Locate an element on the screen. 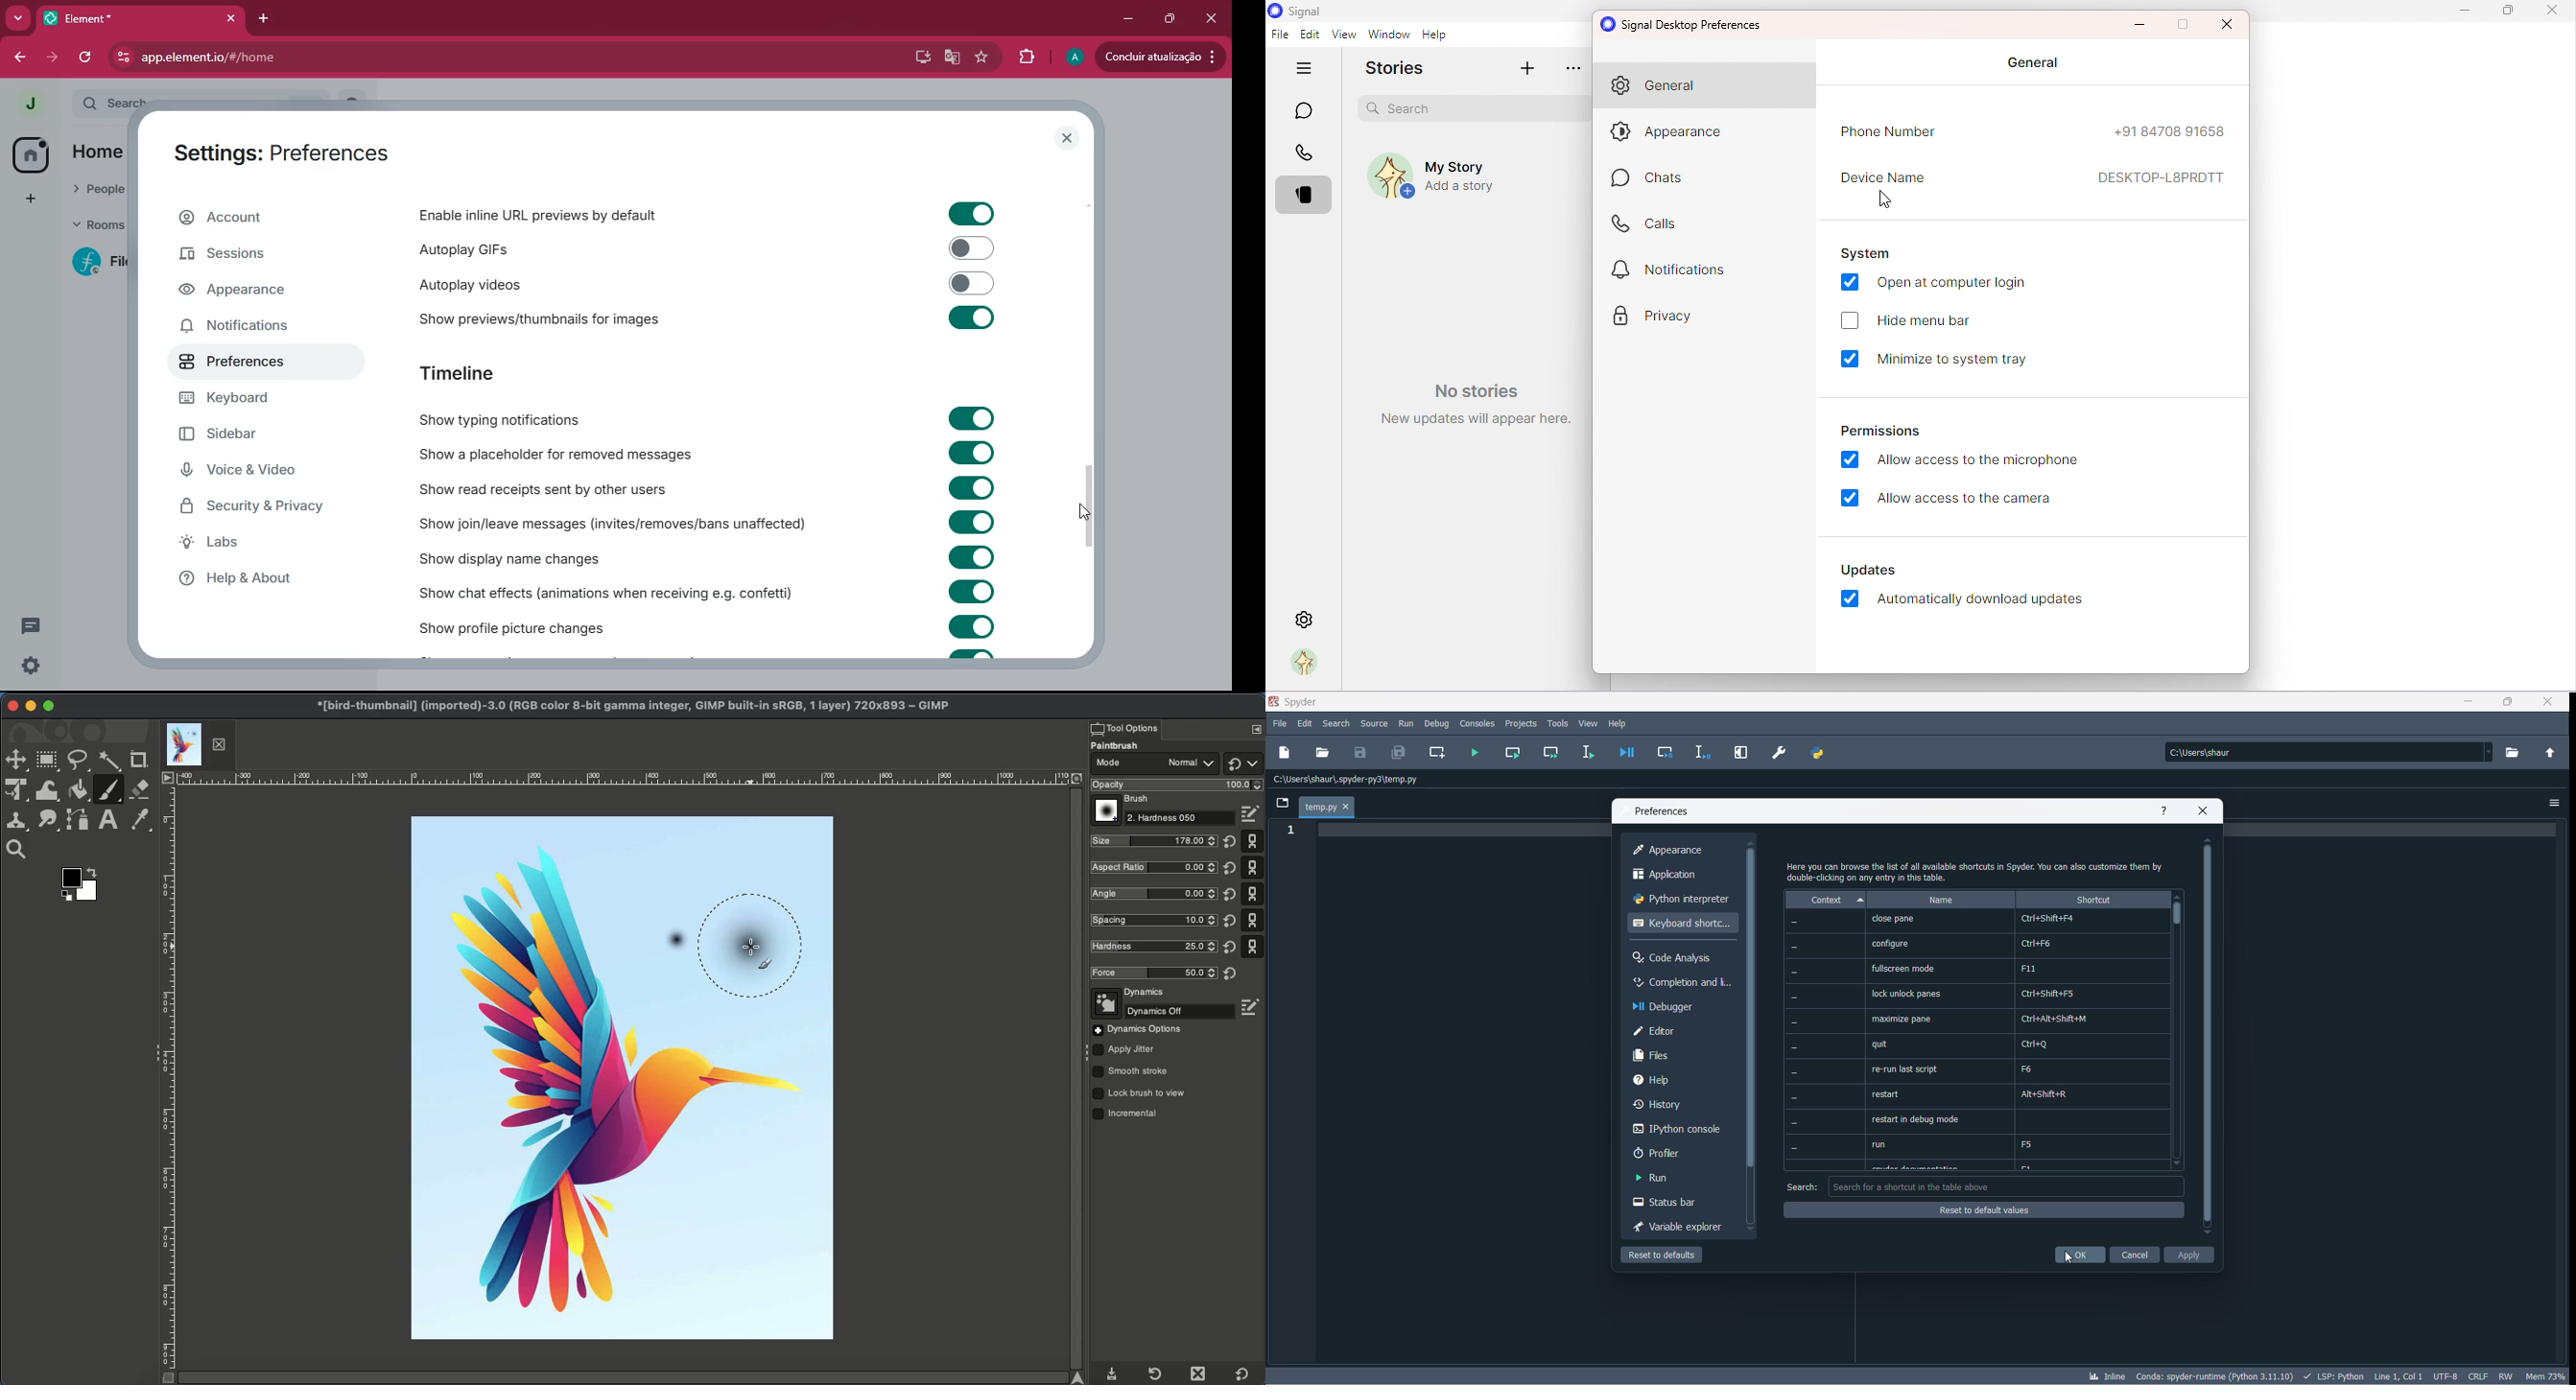  desktop is located at coordinates (918, 58).